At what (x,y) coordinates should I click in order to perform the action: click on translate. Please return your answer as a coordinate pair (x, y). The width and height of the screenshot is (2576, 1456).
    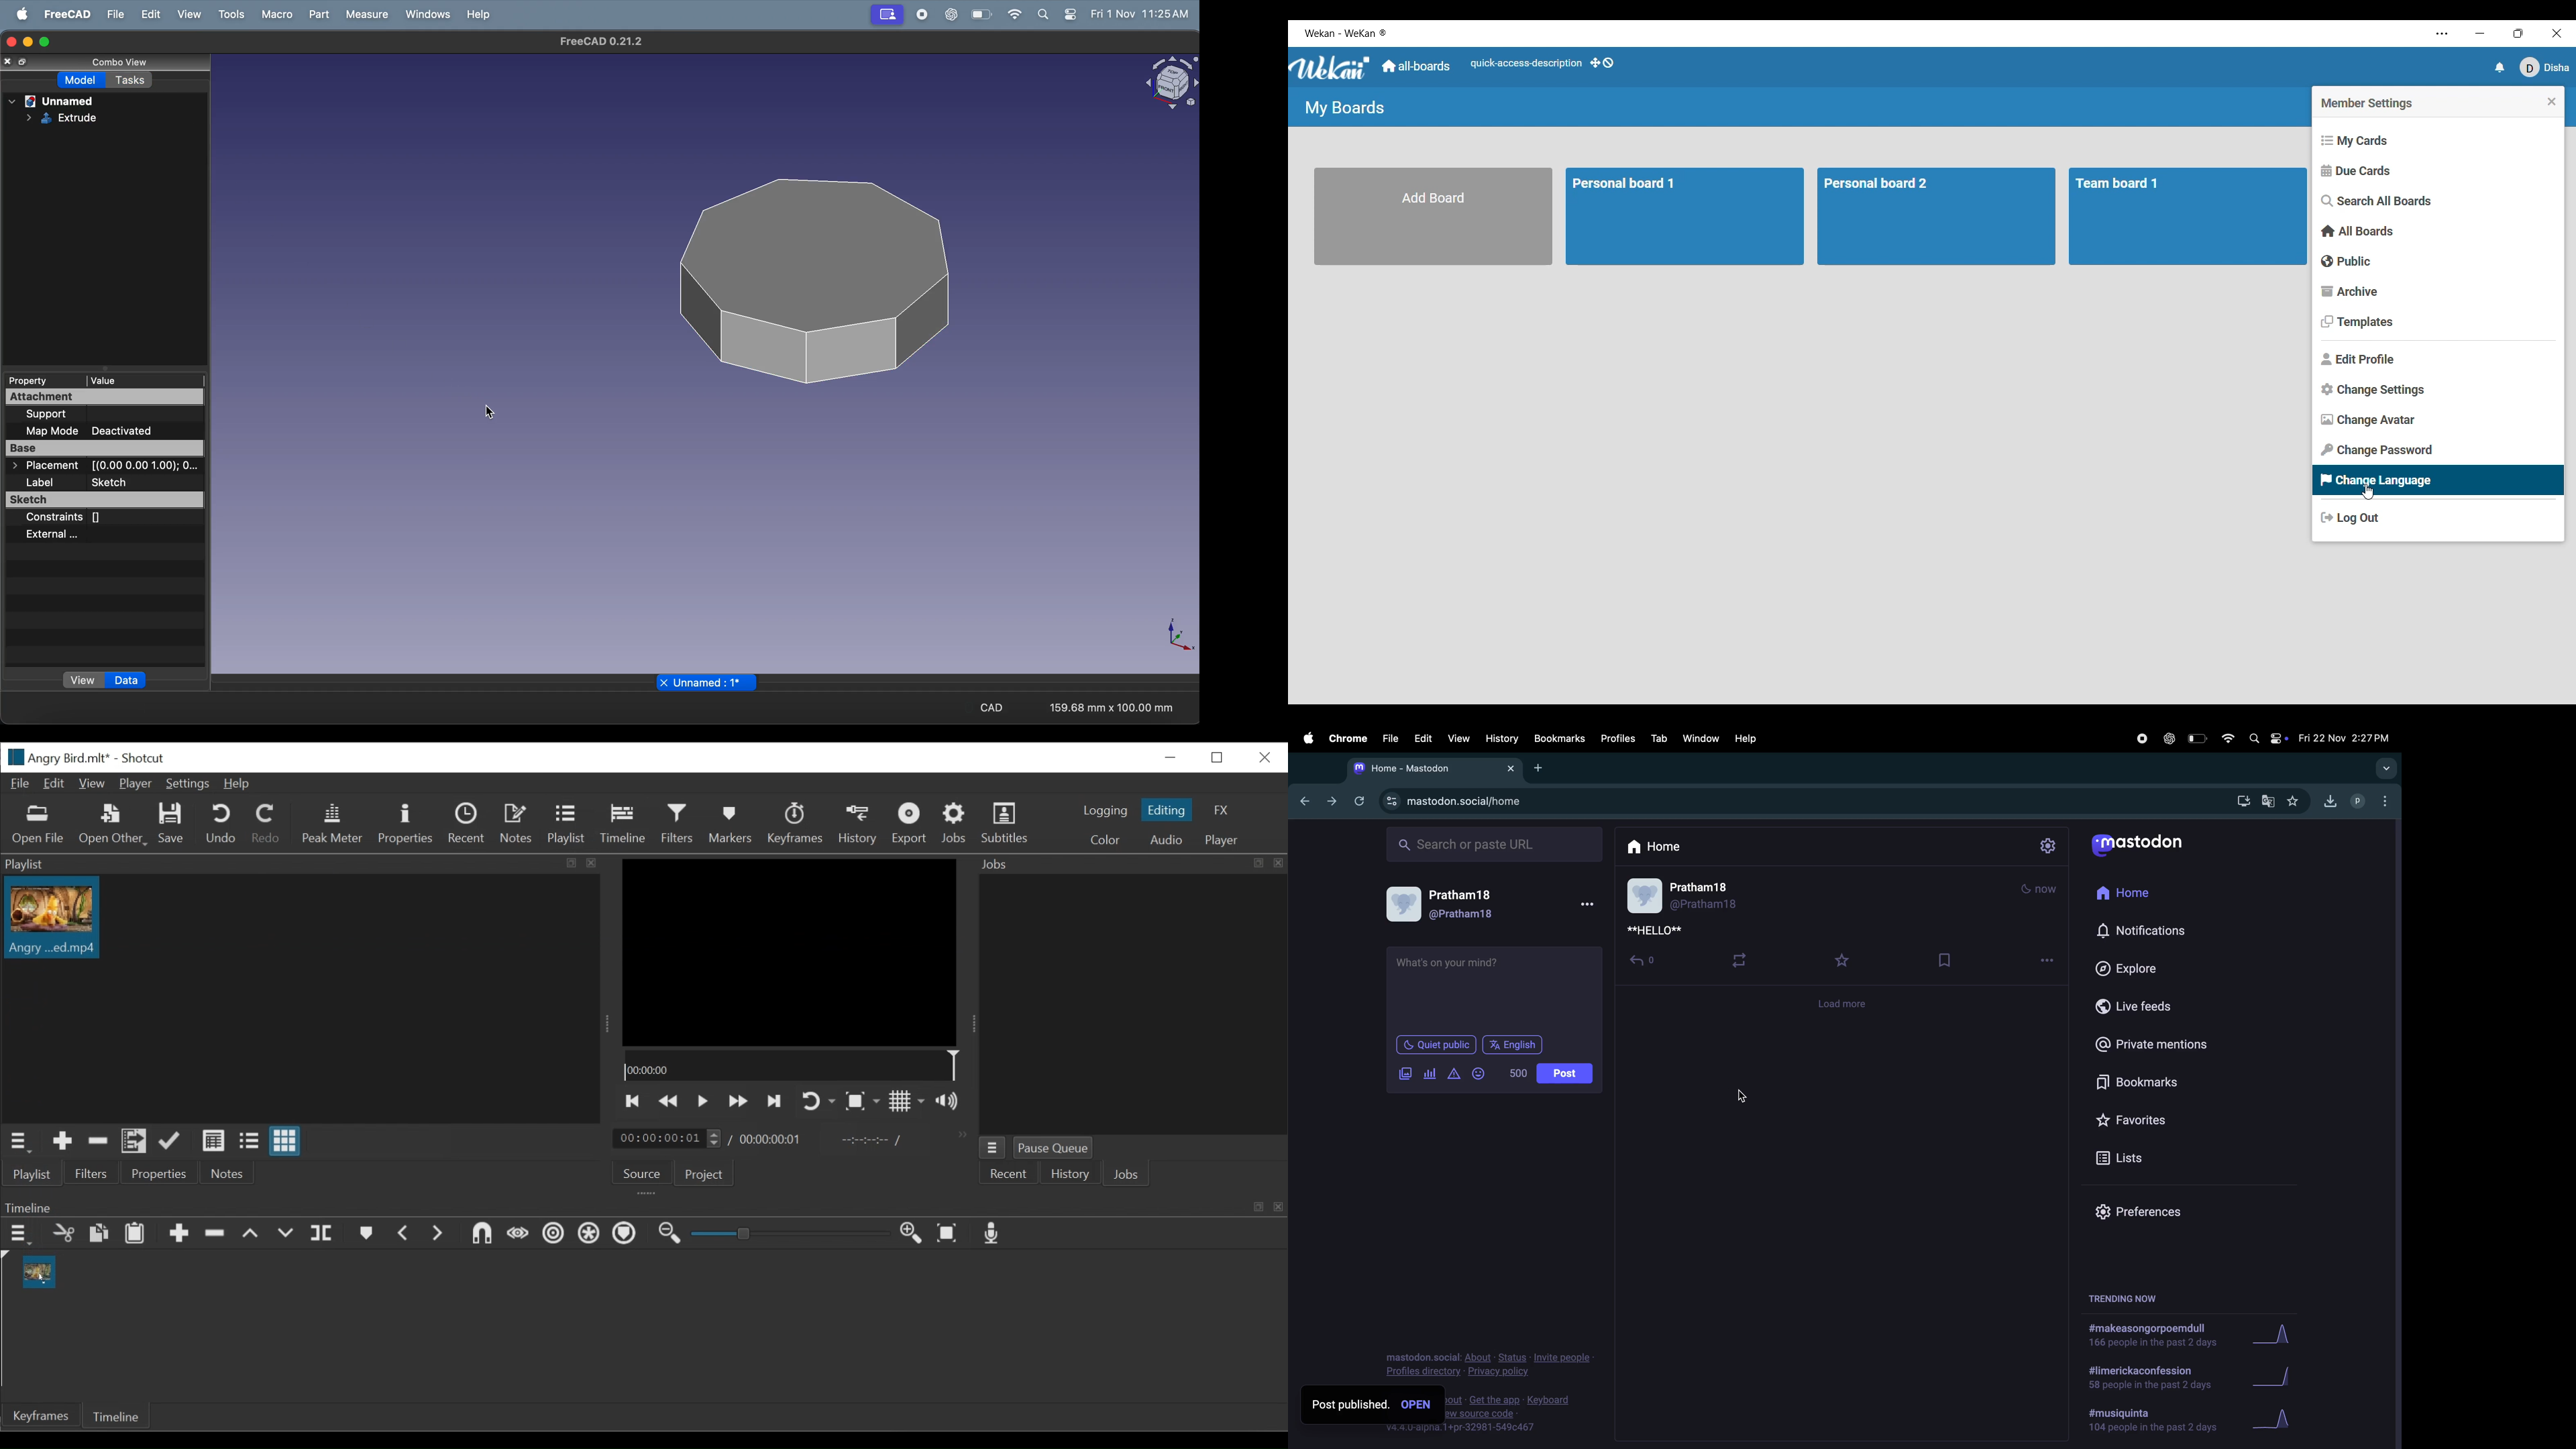
    Looking at the image, I should click on (2269, 798).